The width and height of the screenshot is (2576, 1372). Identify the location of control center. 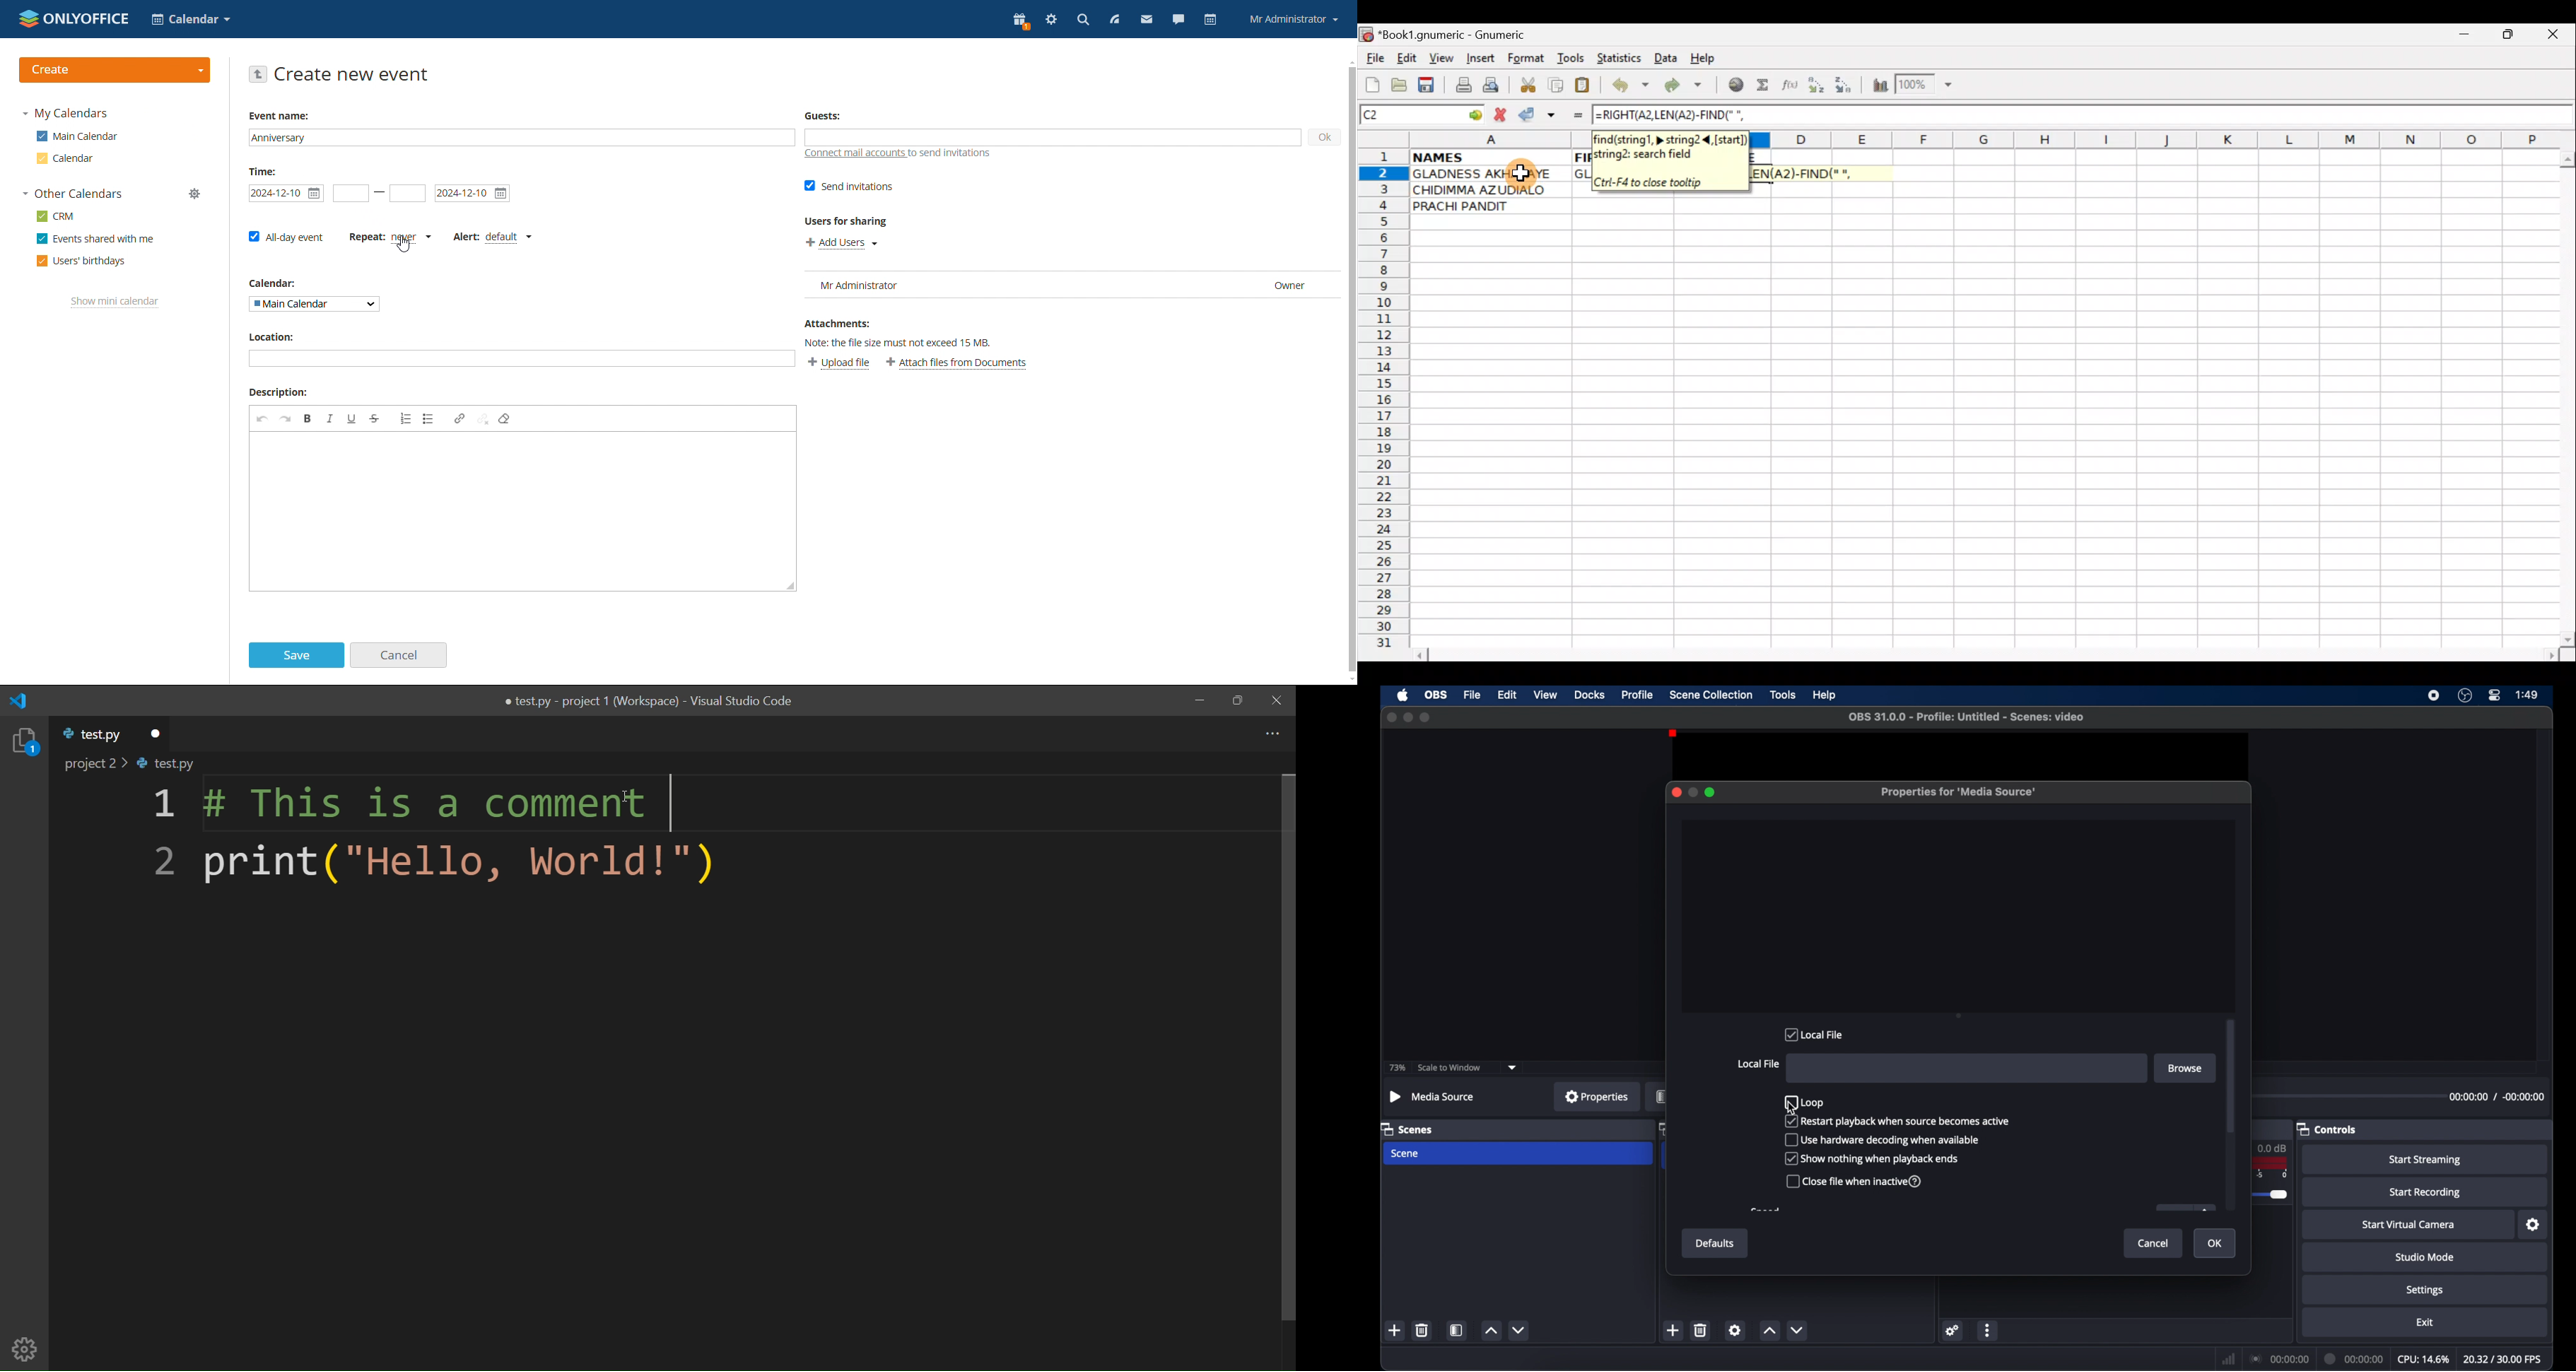
(2496, 696).